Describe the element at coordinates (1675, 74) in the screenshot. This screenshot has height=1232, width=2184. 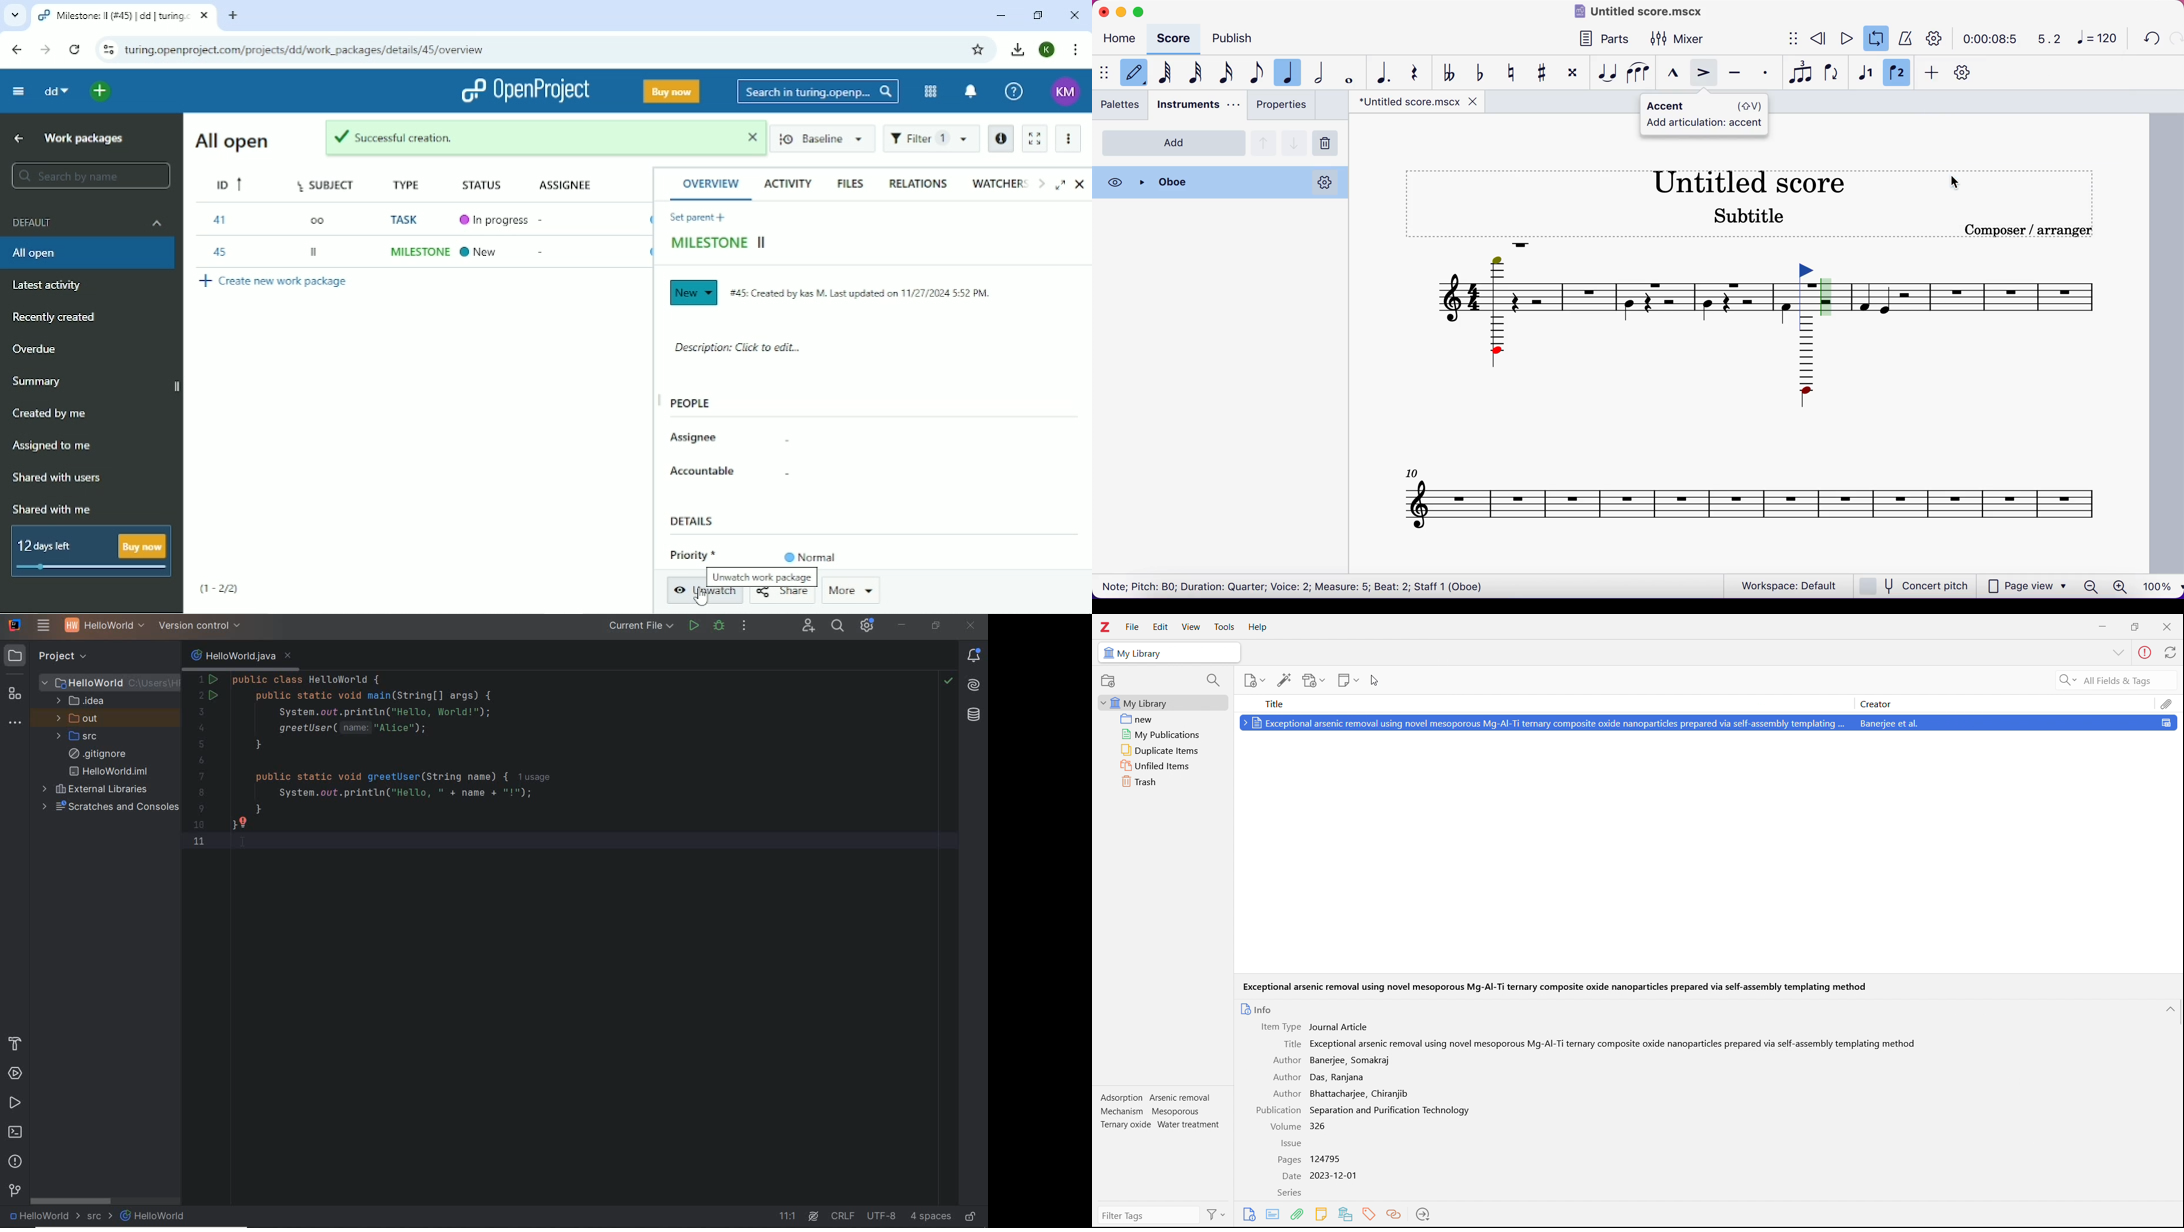
I see `marcato` at that location.